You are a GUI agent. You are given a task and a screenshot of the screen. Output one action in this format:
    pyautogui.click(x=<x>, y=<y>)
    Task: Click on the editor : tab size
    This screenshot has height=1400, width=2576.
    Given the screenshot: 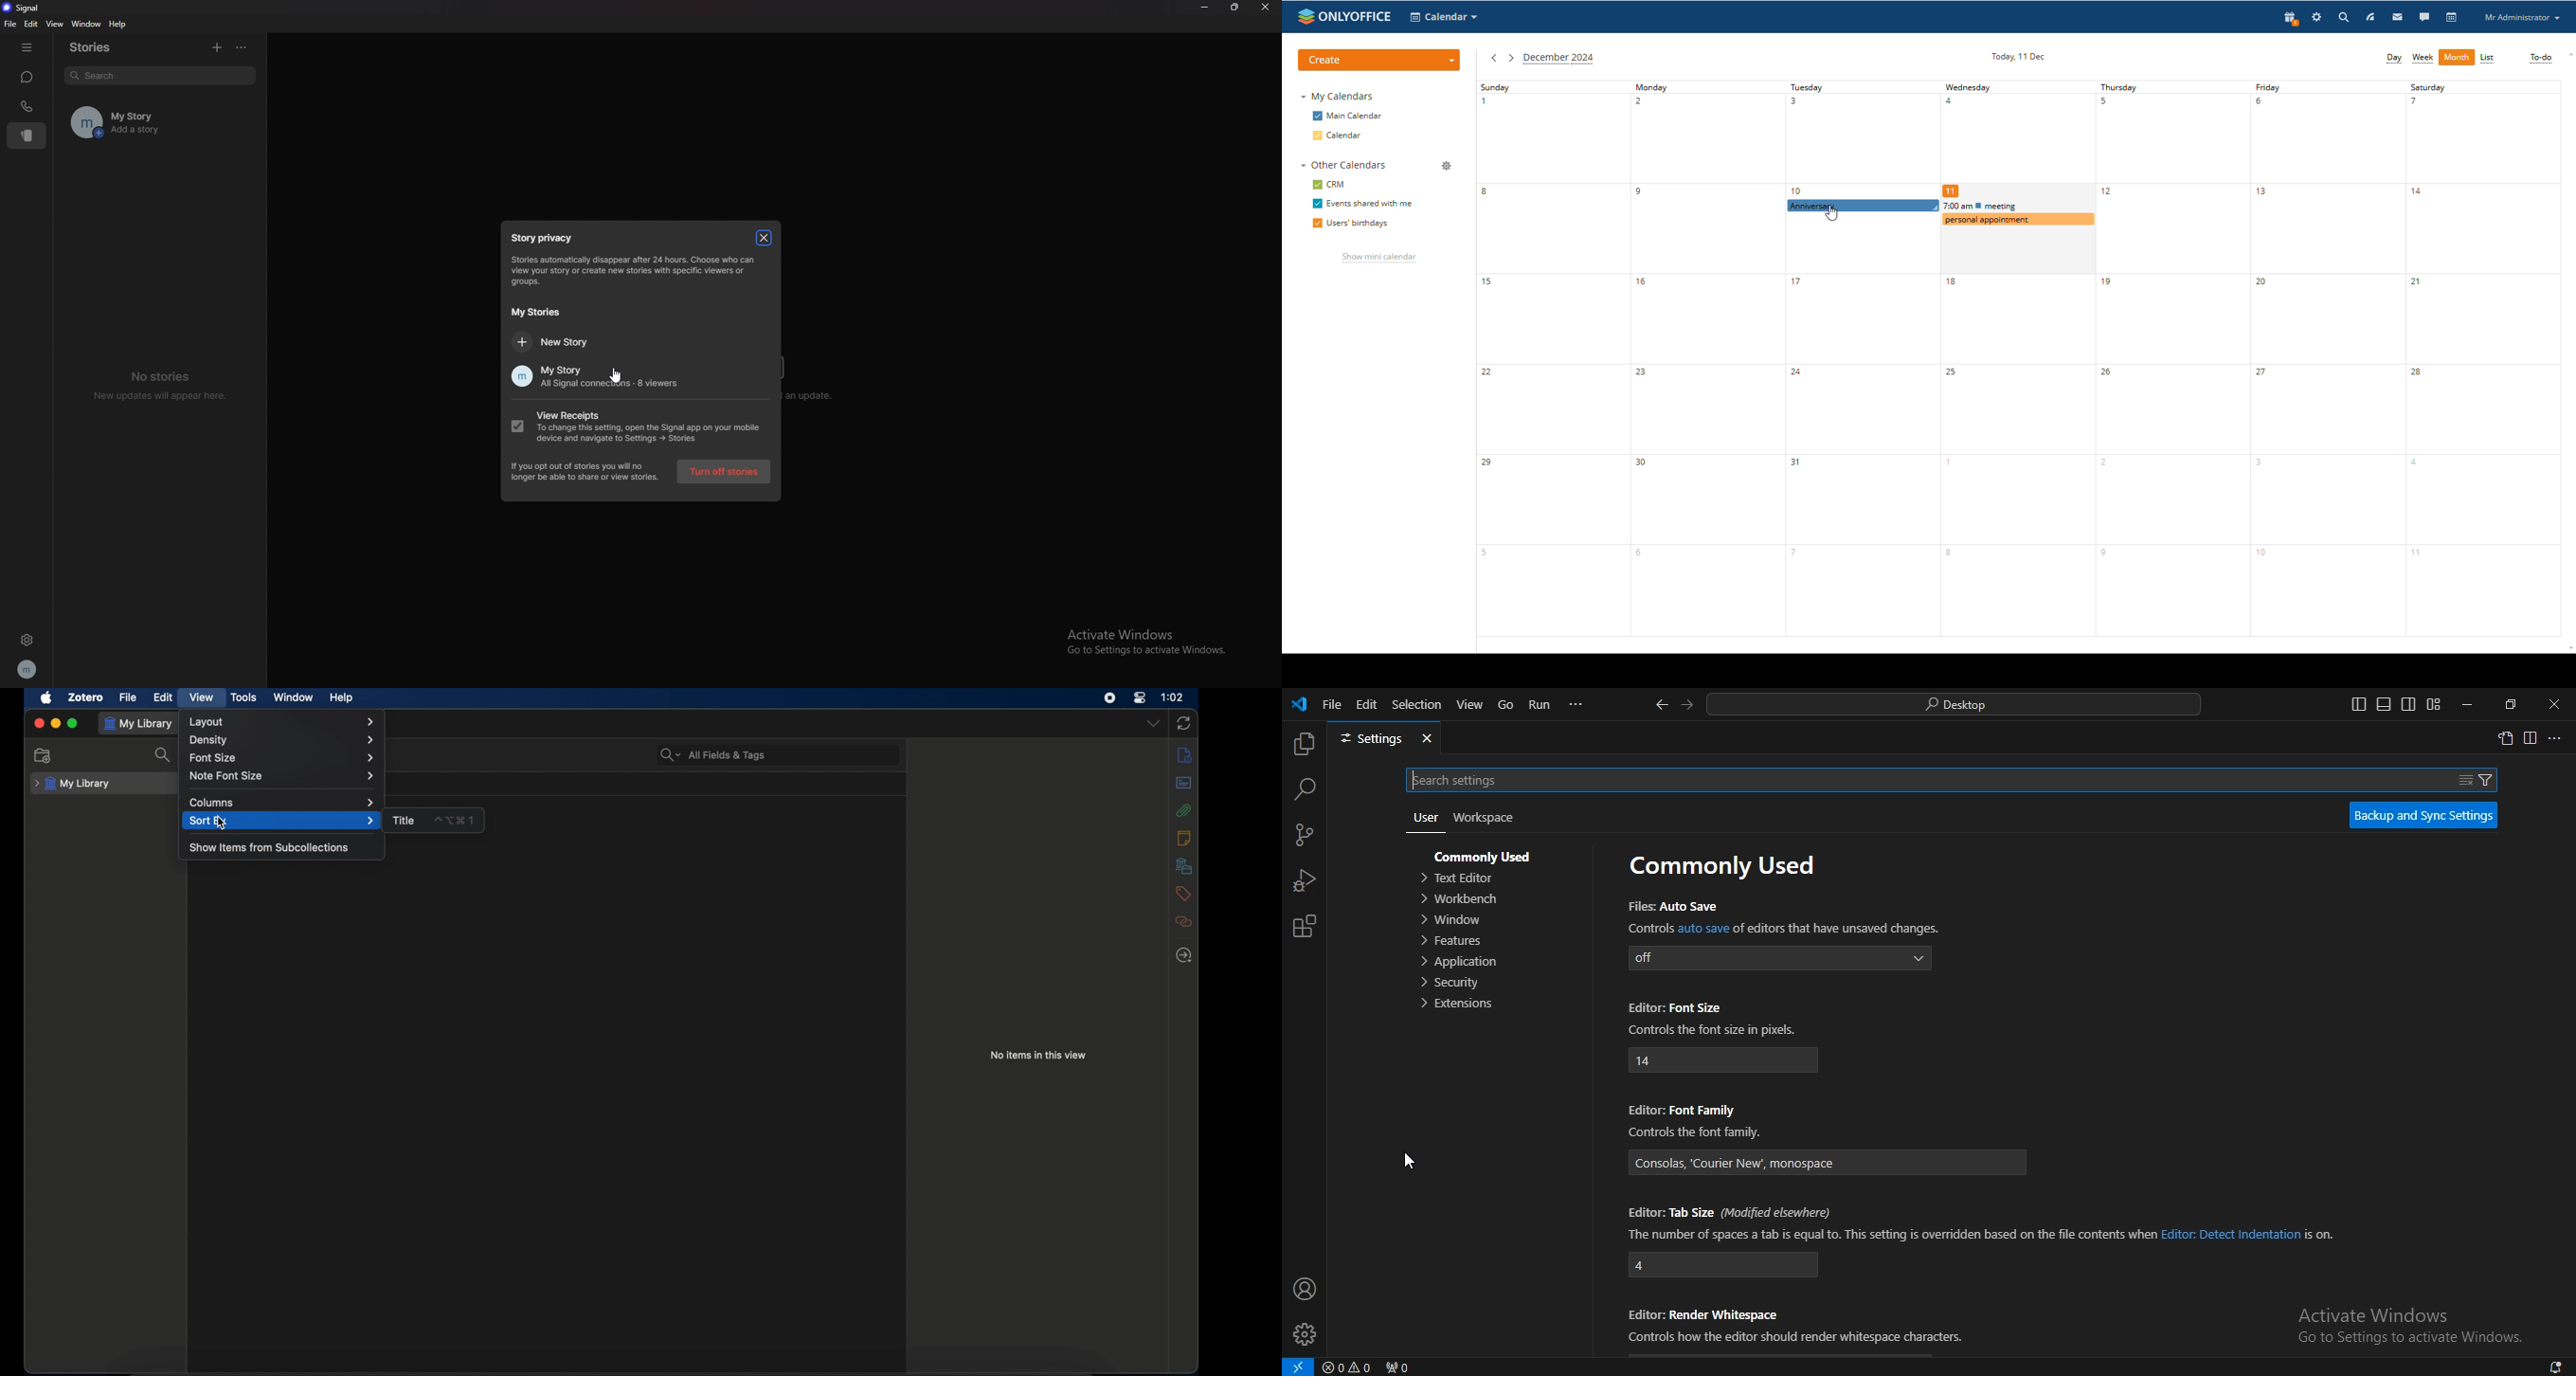 What is the action you would take?
    pyautogui.click(x=1723, y=1265)
    